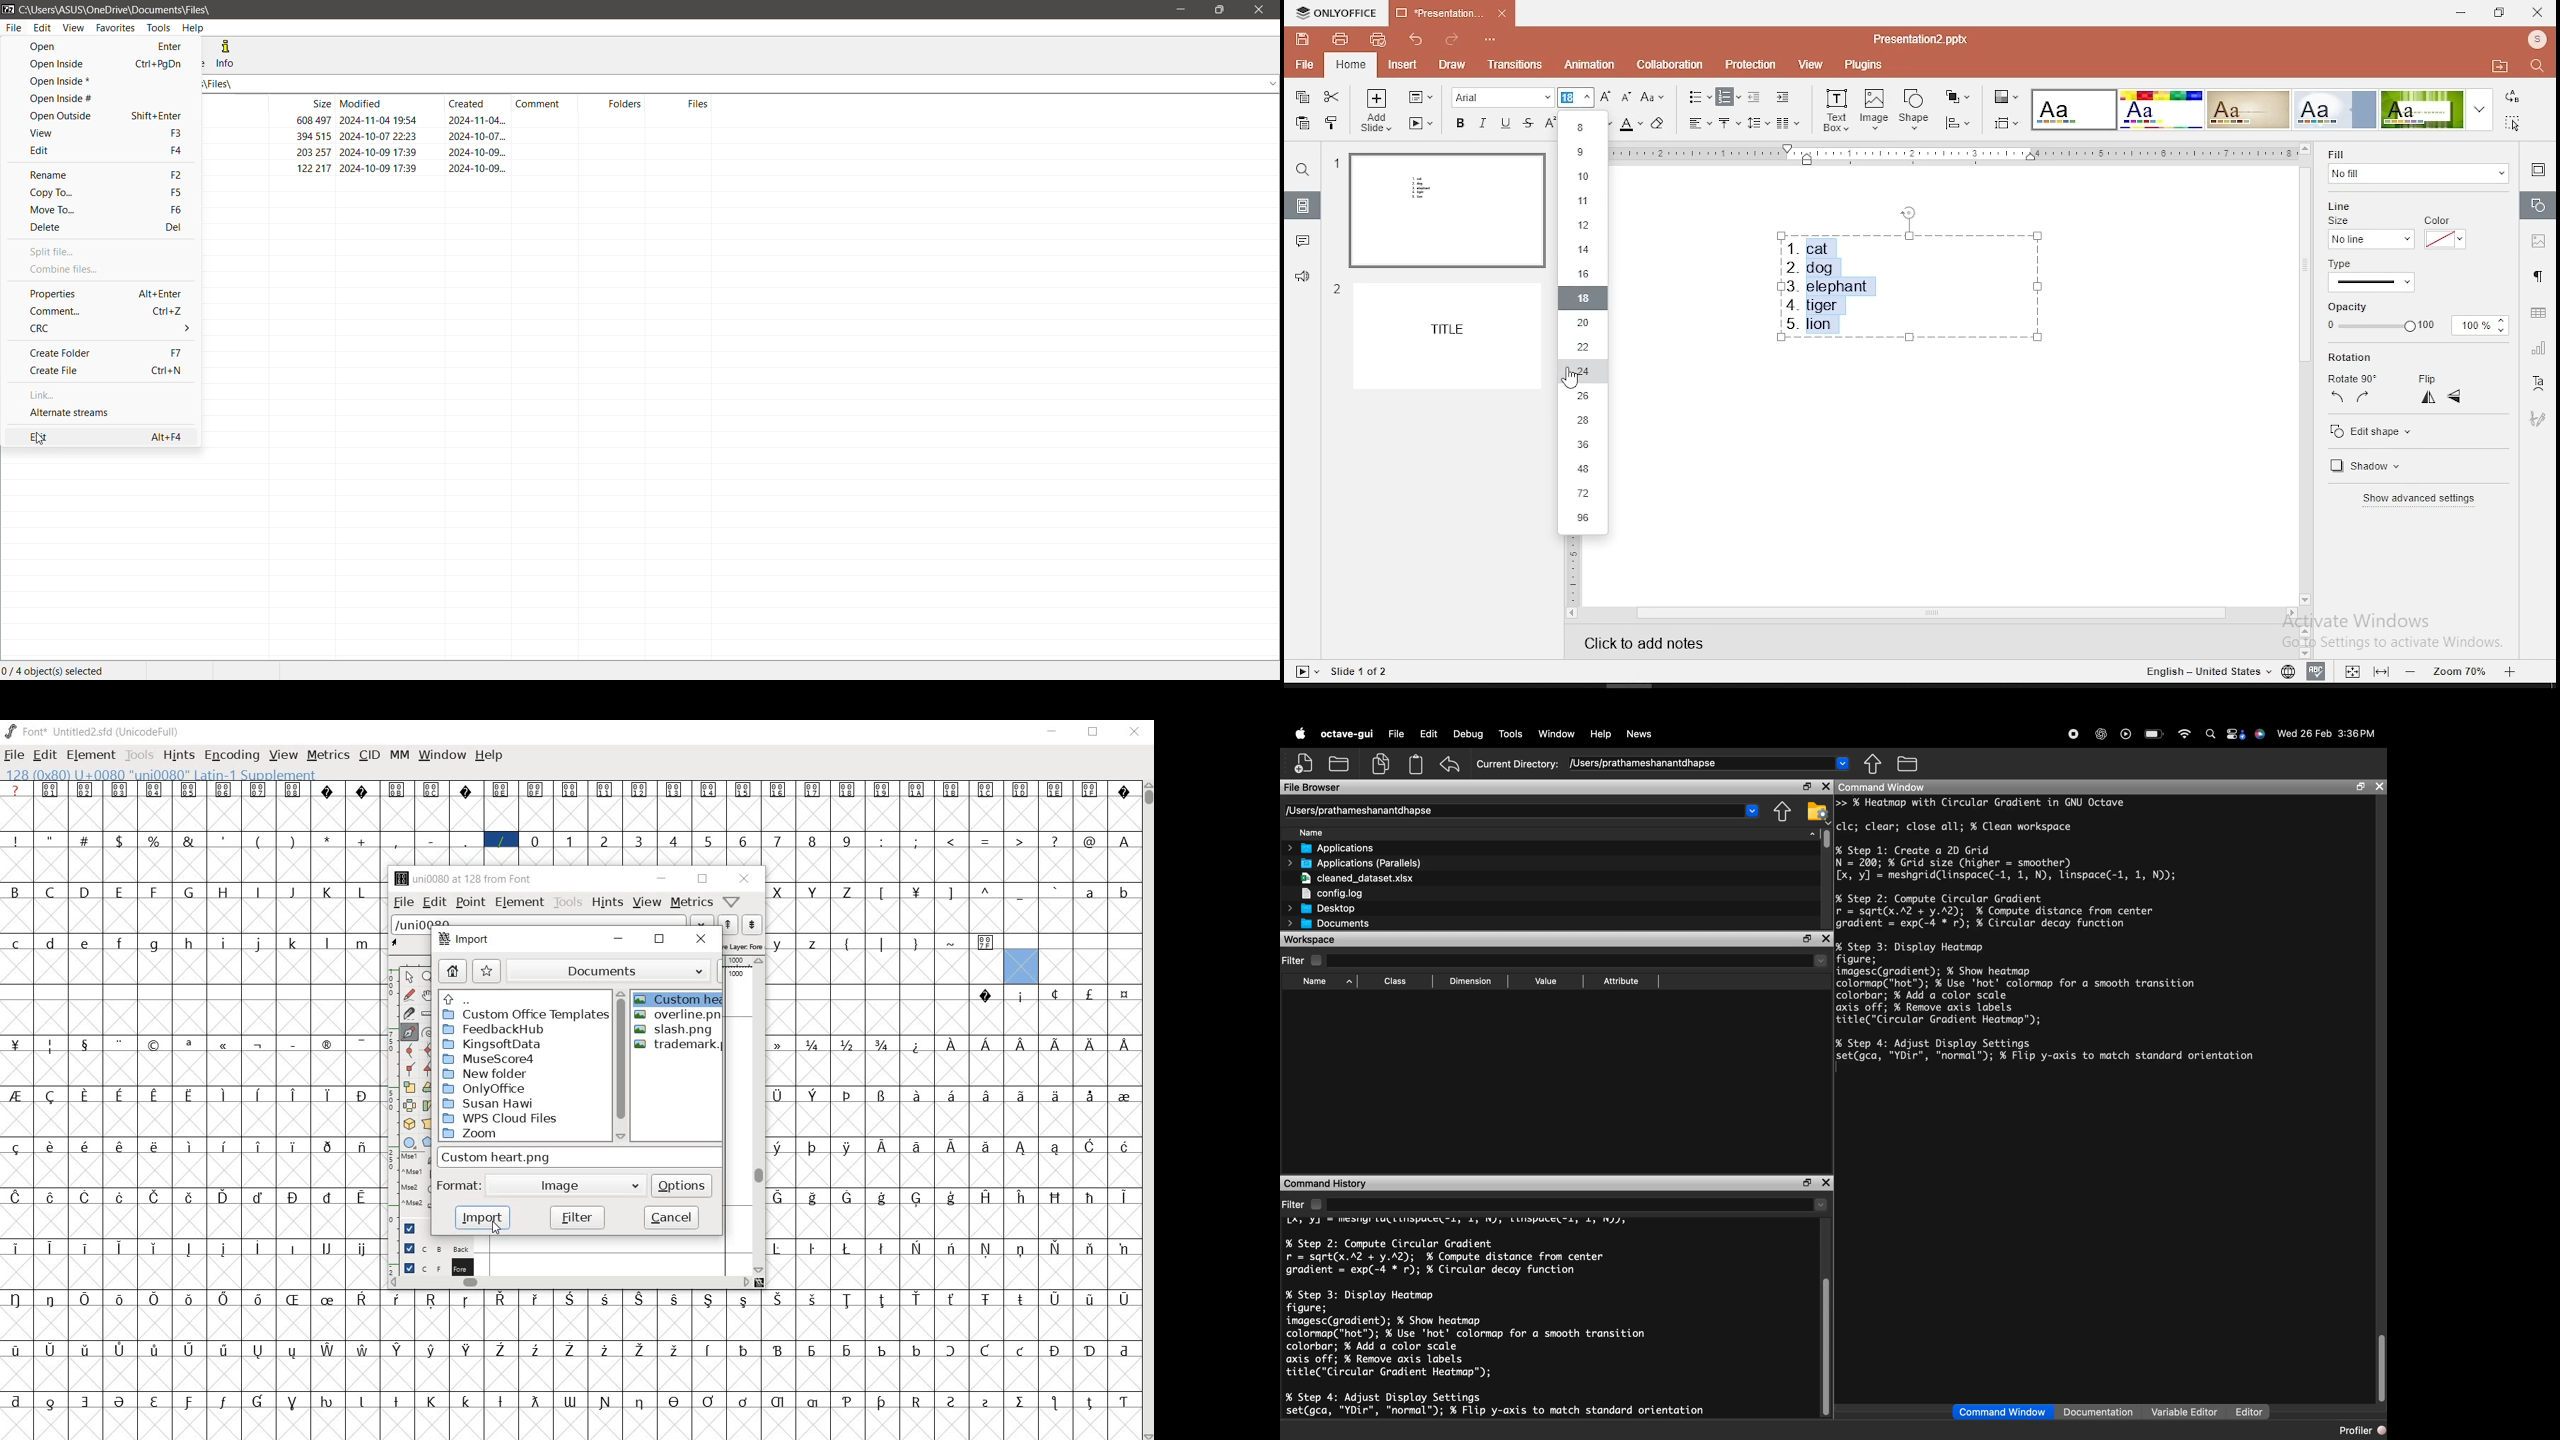 The image size is (2576, 1456). Describe the element at coordinates (466, 1401) in the screenshot. I see `glyph` at that location.